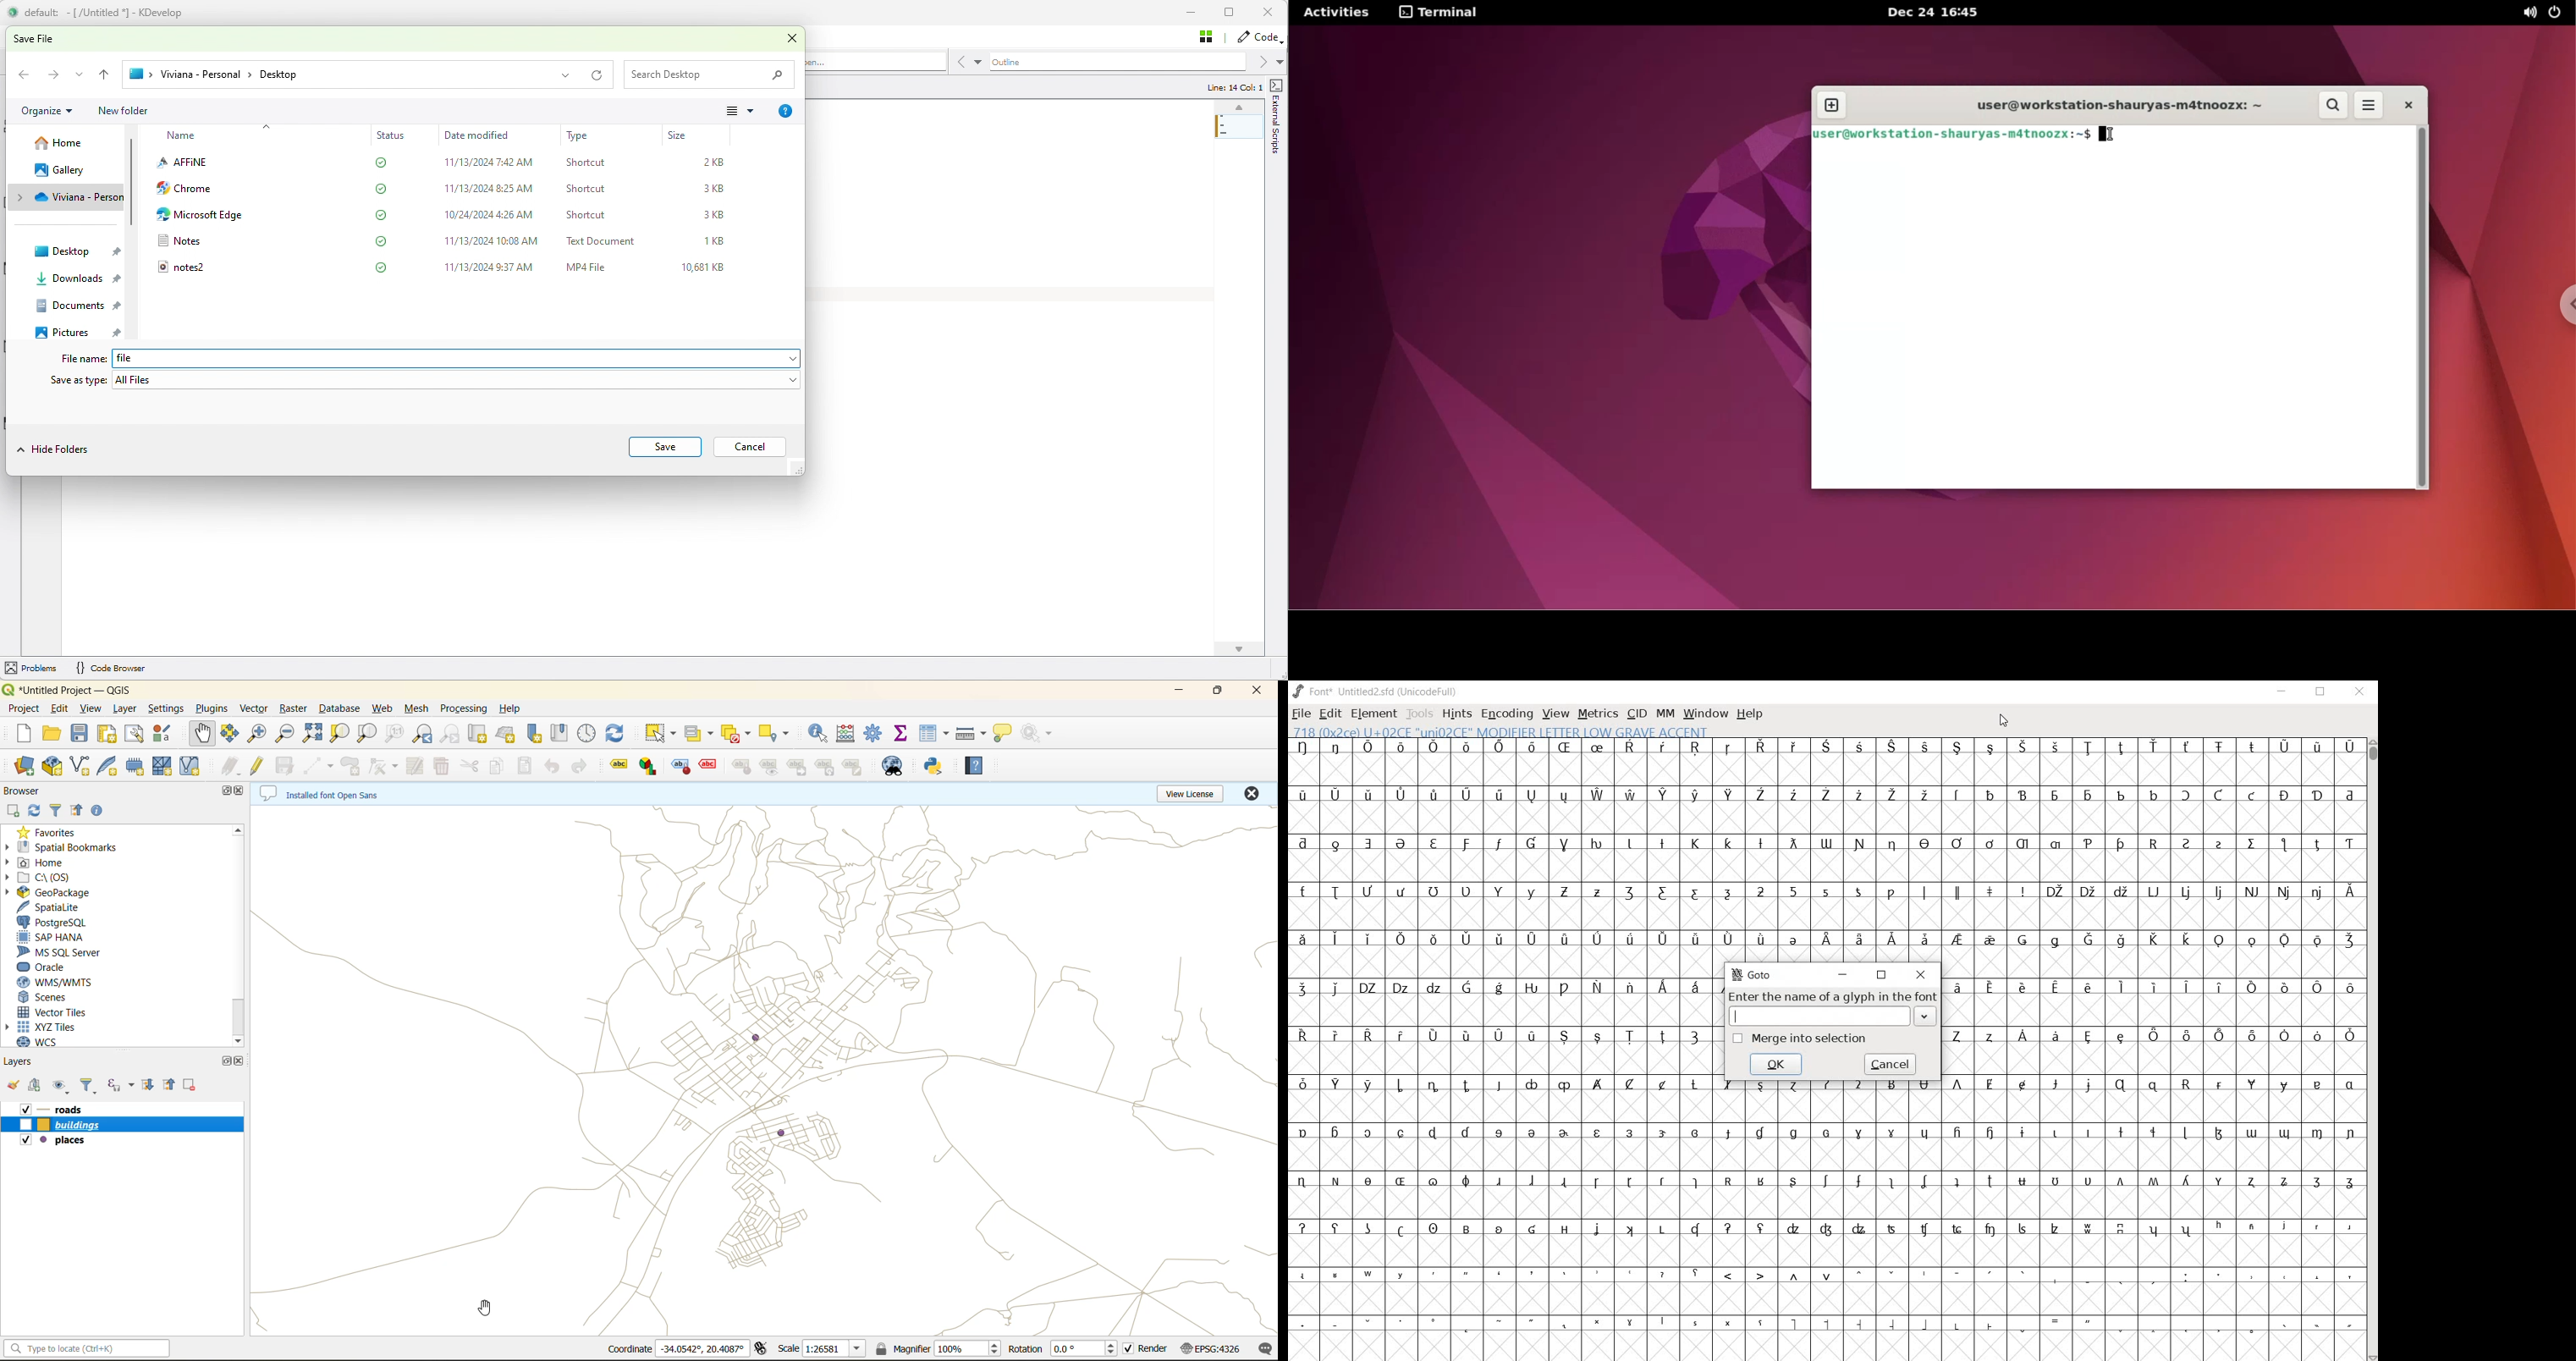  I want to click on spatialite, so click(57, 908).